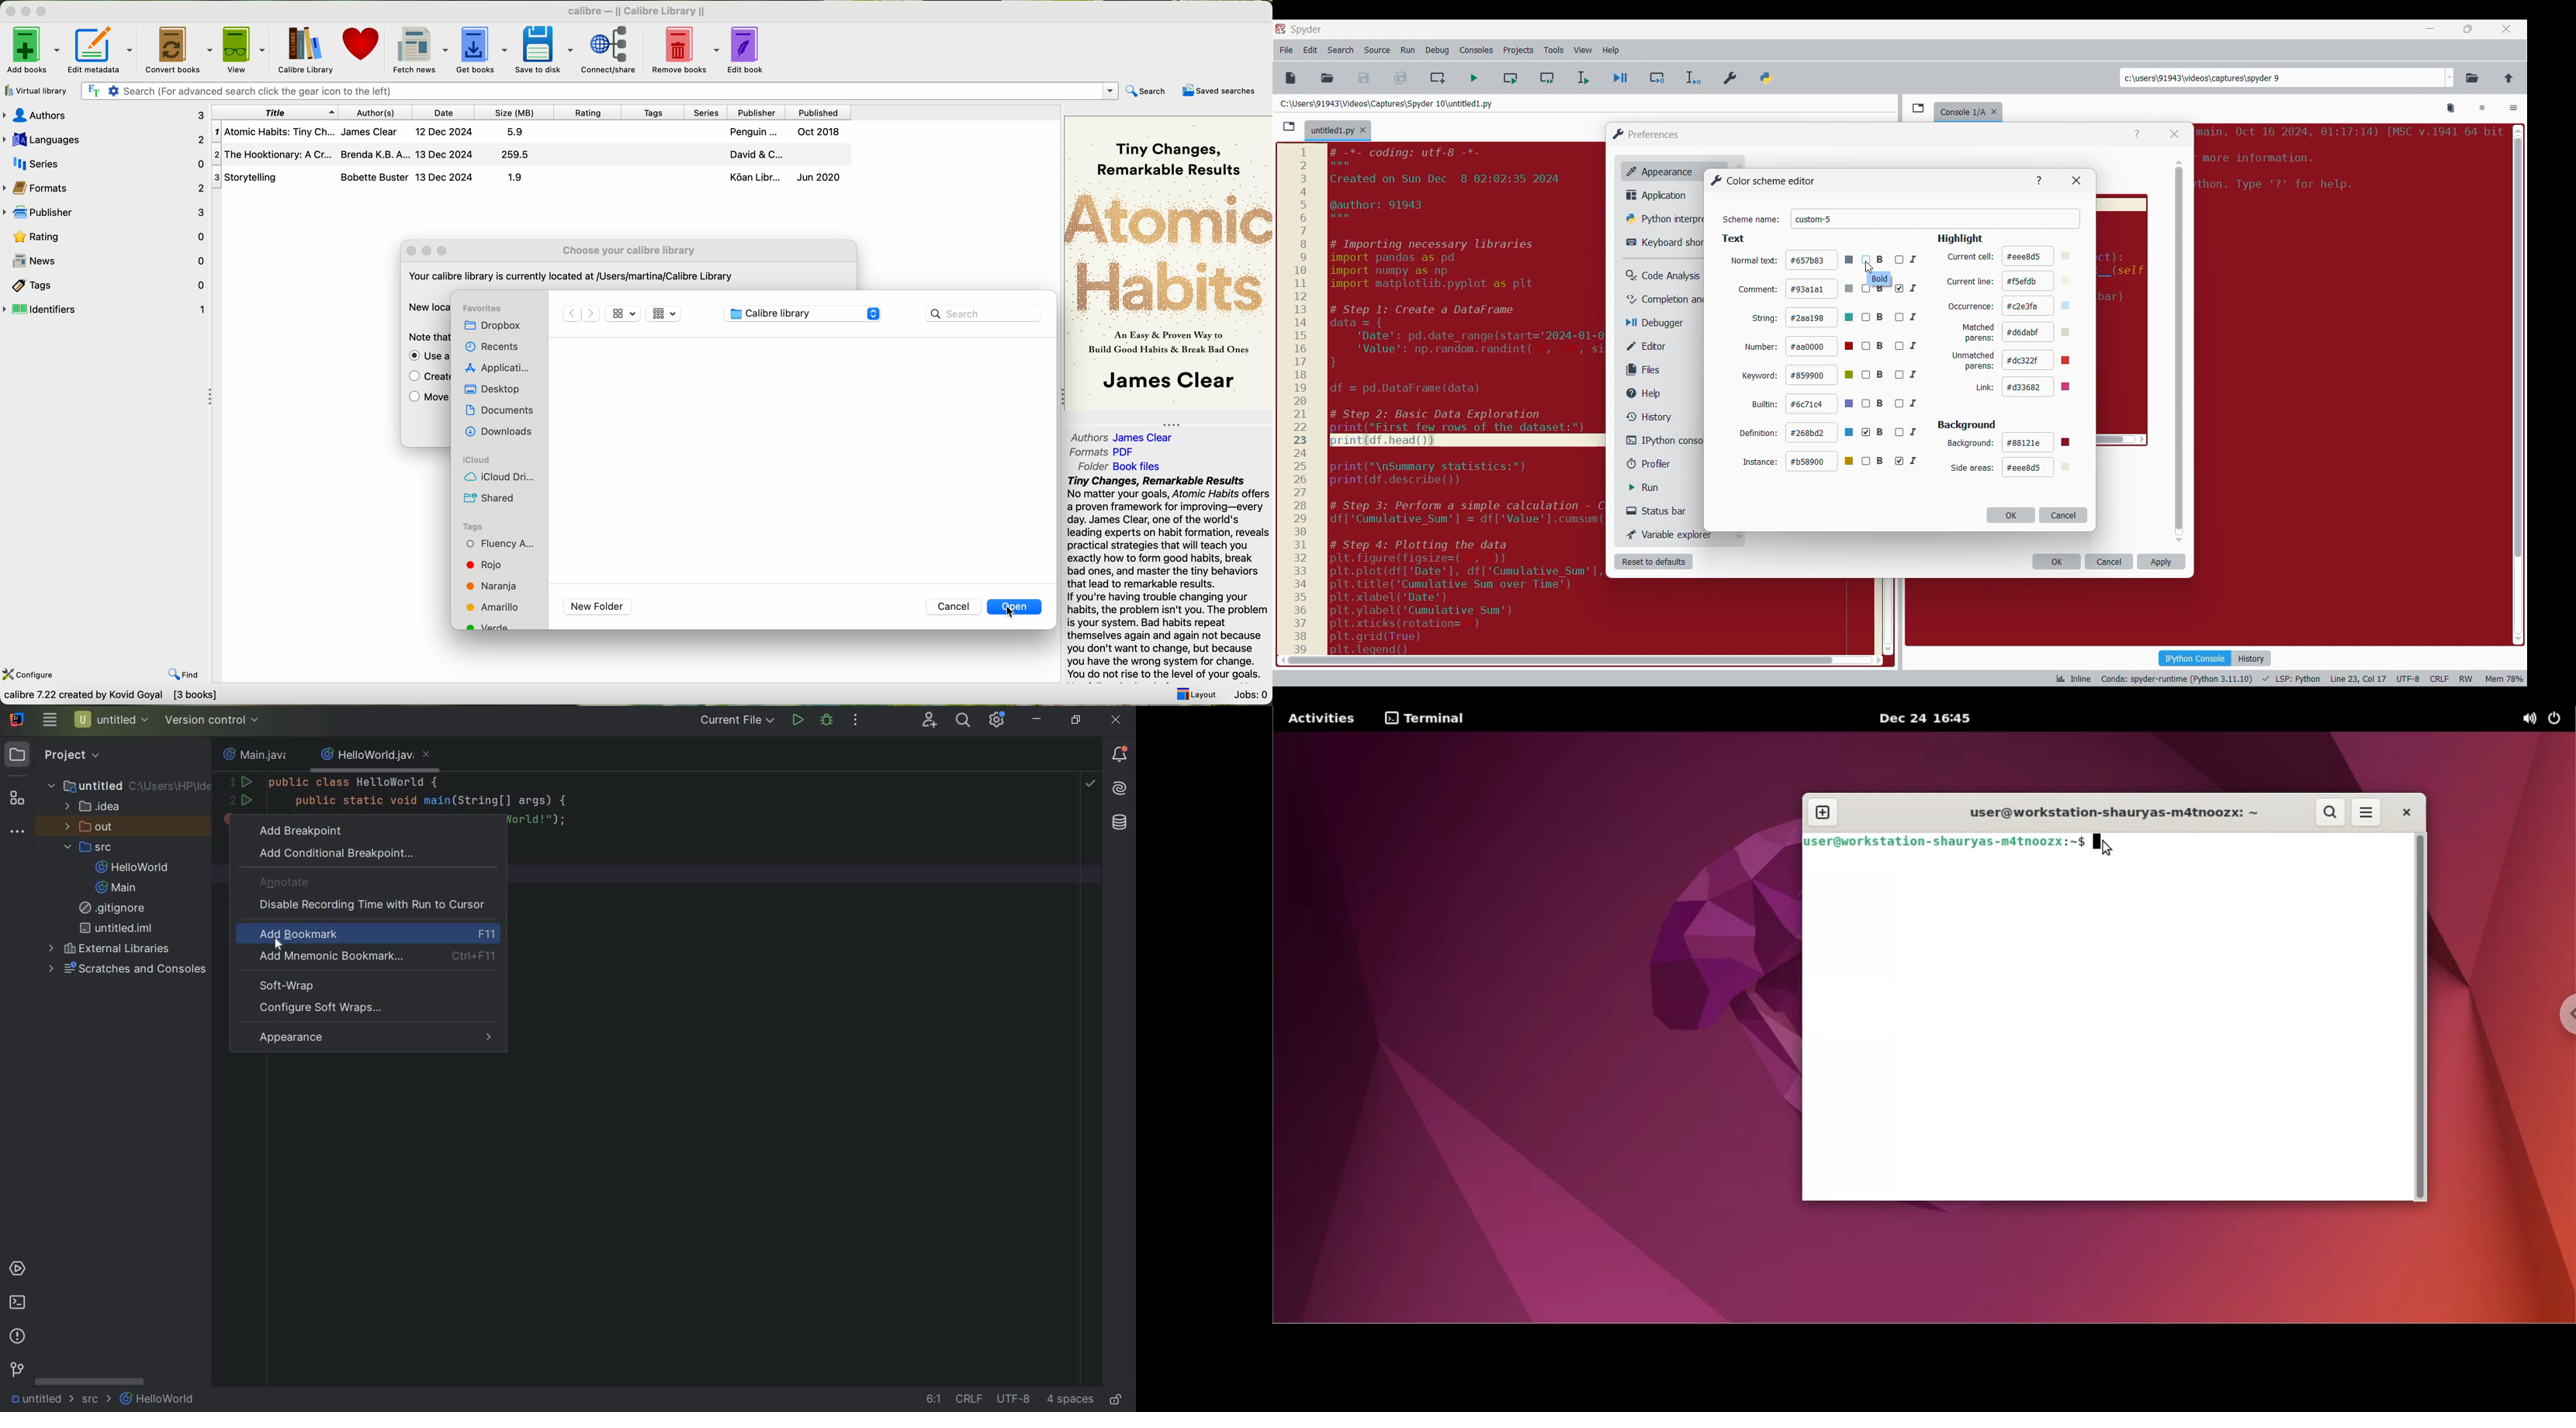 Image resolution: width=2576 pixels, height=1428 pixels. Describe the element at coordinates (1821, 404) in the screenshot. I see `#6c71c4` at that location.